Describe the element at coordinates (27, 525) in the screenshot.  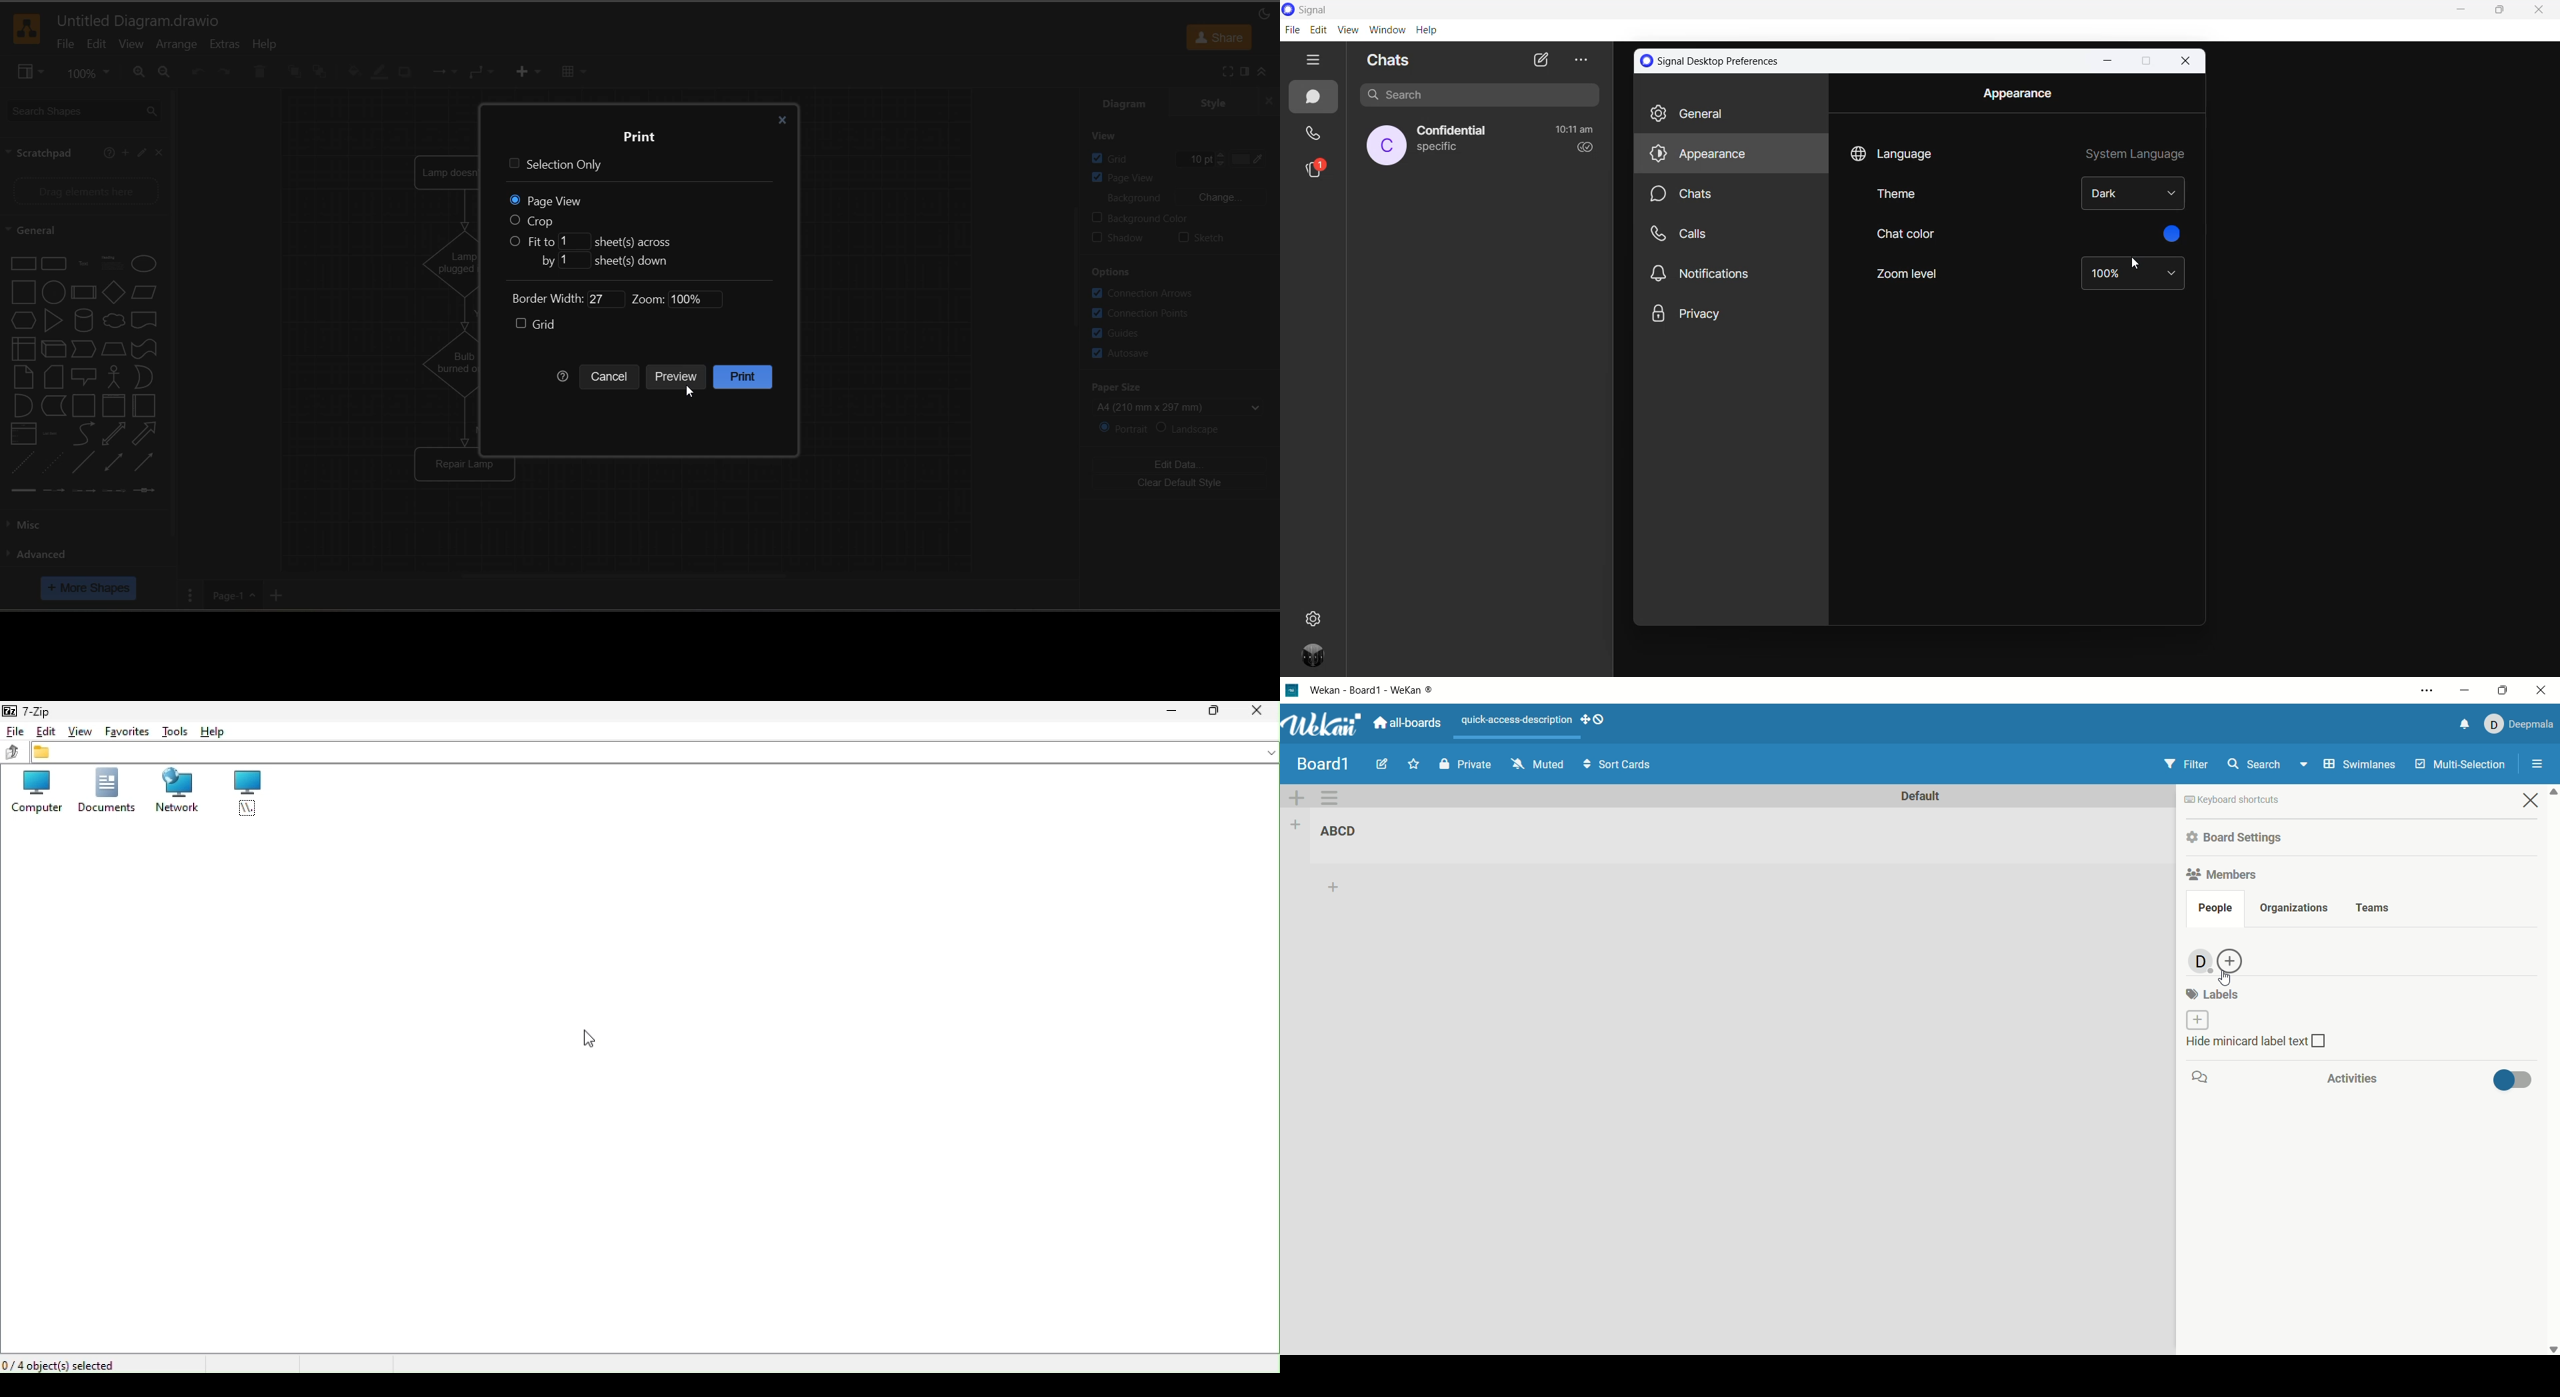
I see `misc` at that location.